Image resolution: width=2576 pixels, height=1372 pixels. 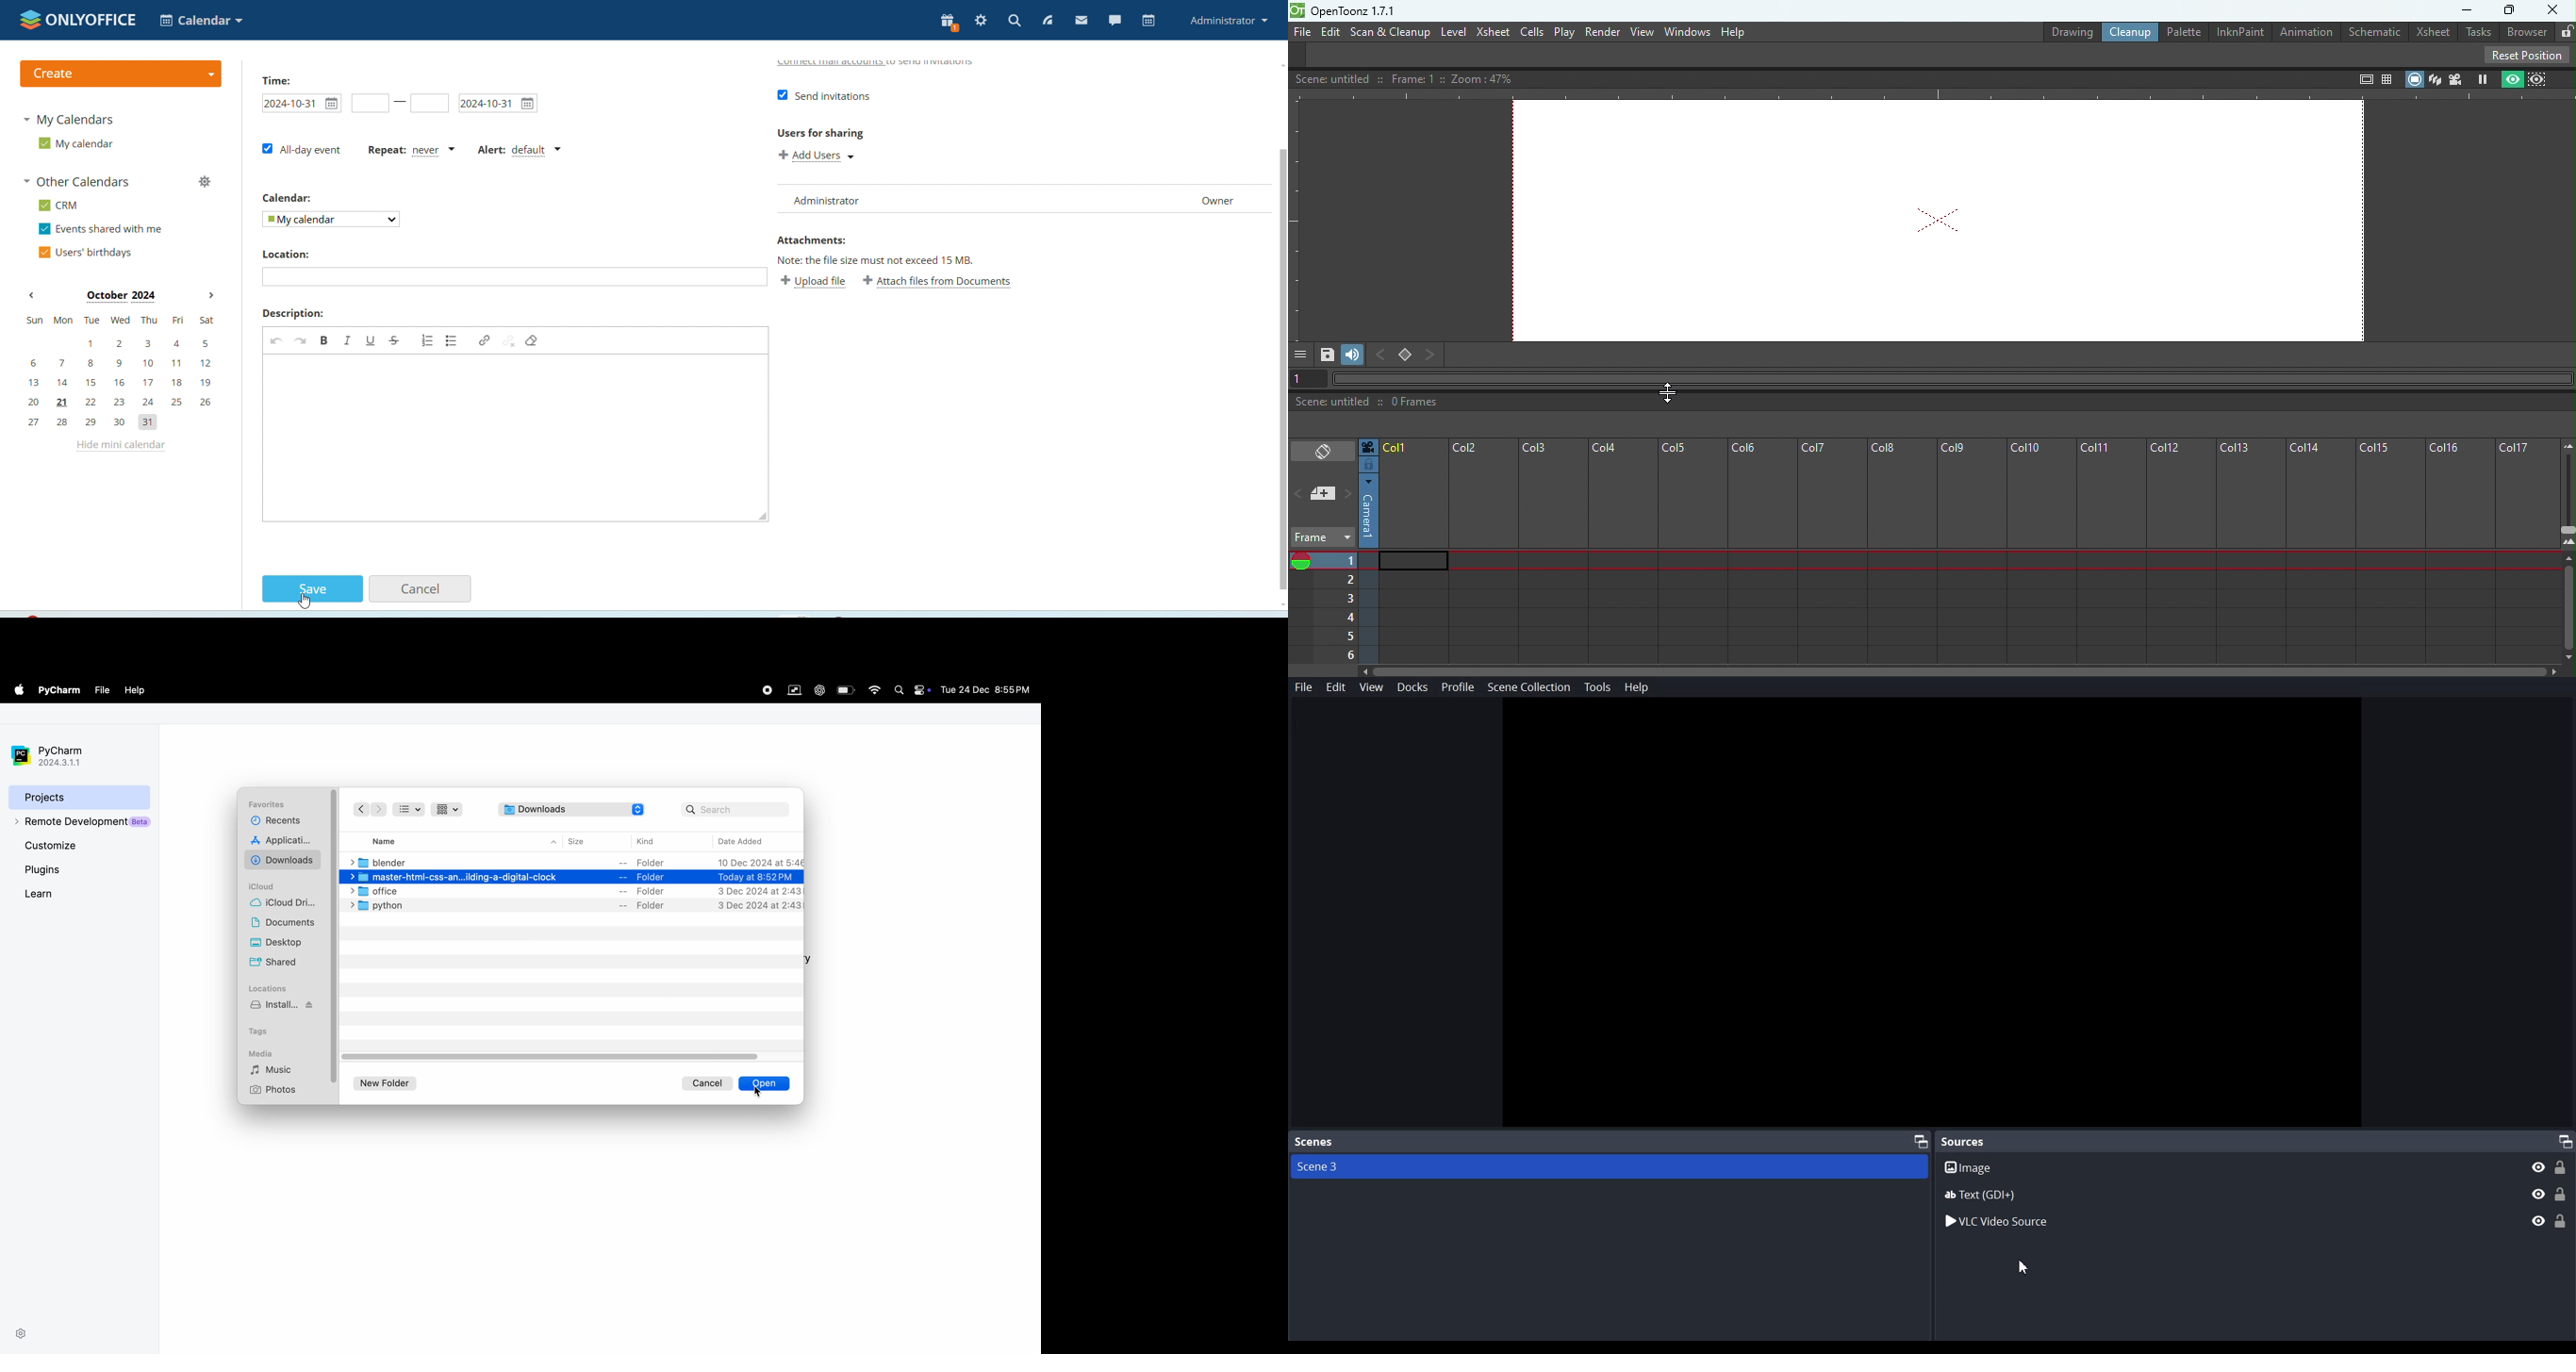 What do you see at coordinates (515, 277) in the screenshot?
I see `Add location` at bounding box center [515, 277].